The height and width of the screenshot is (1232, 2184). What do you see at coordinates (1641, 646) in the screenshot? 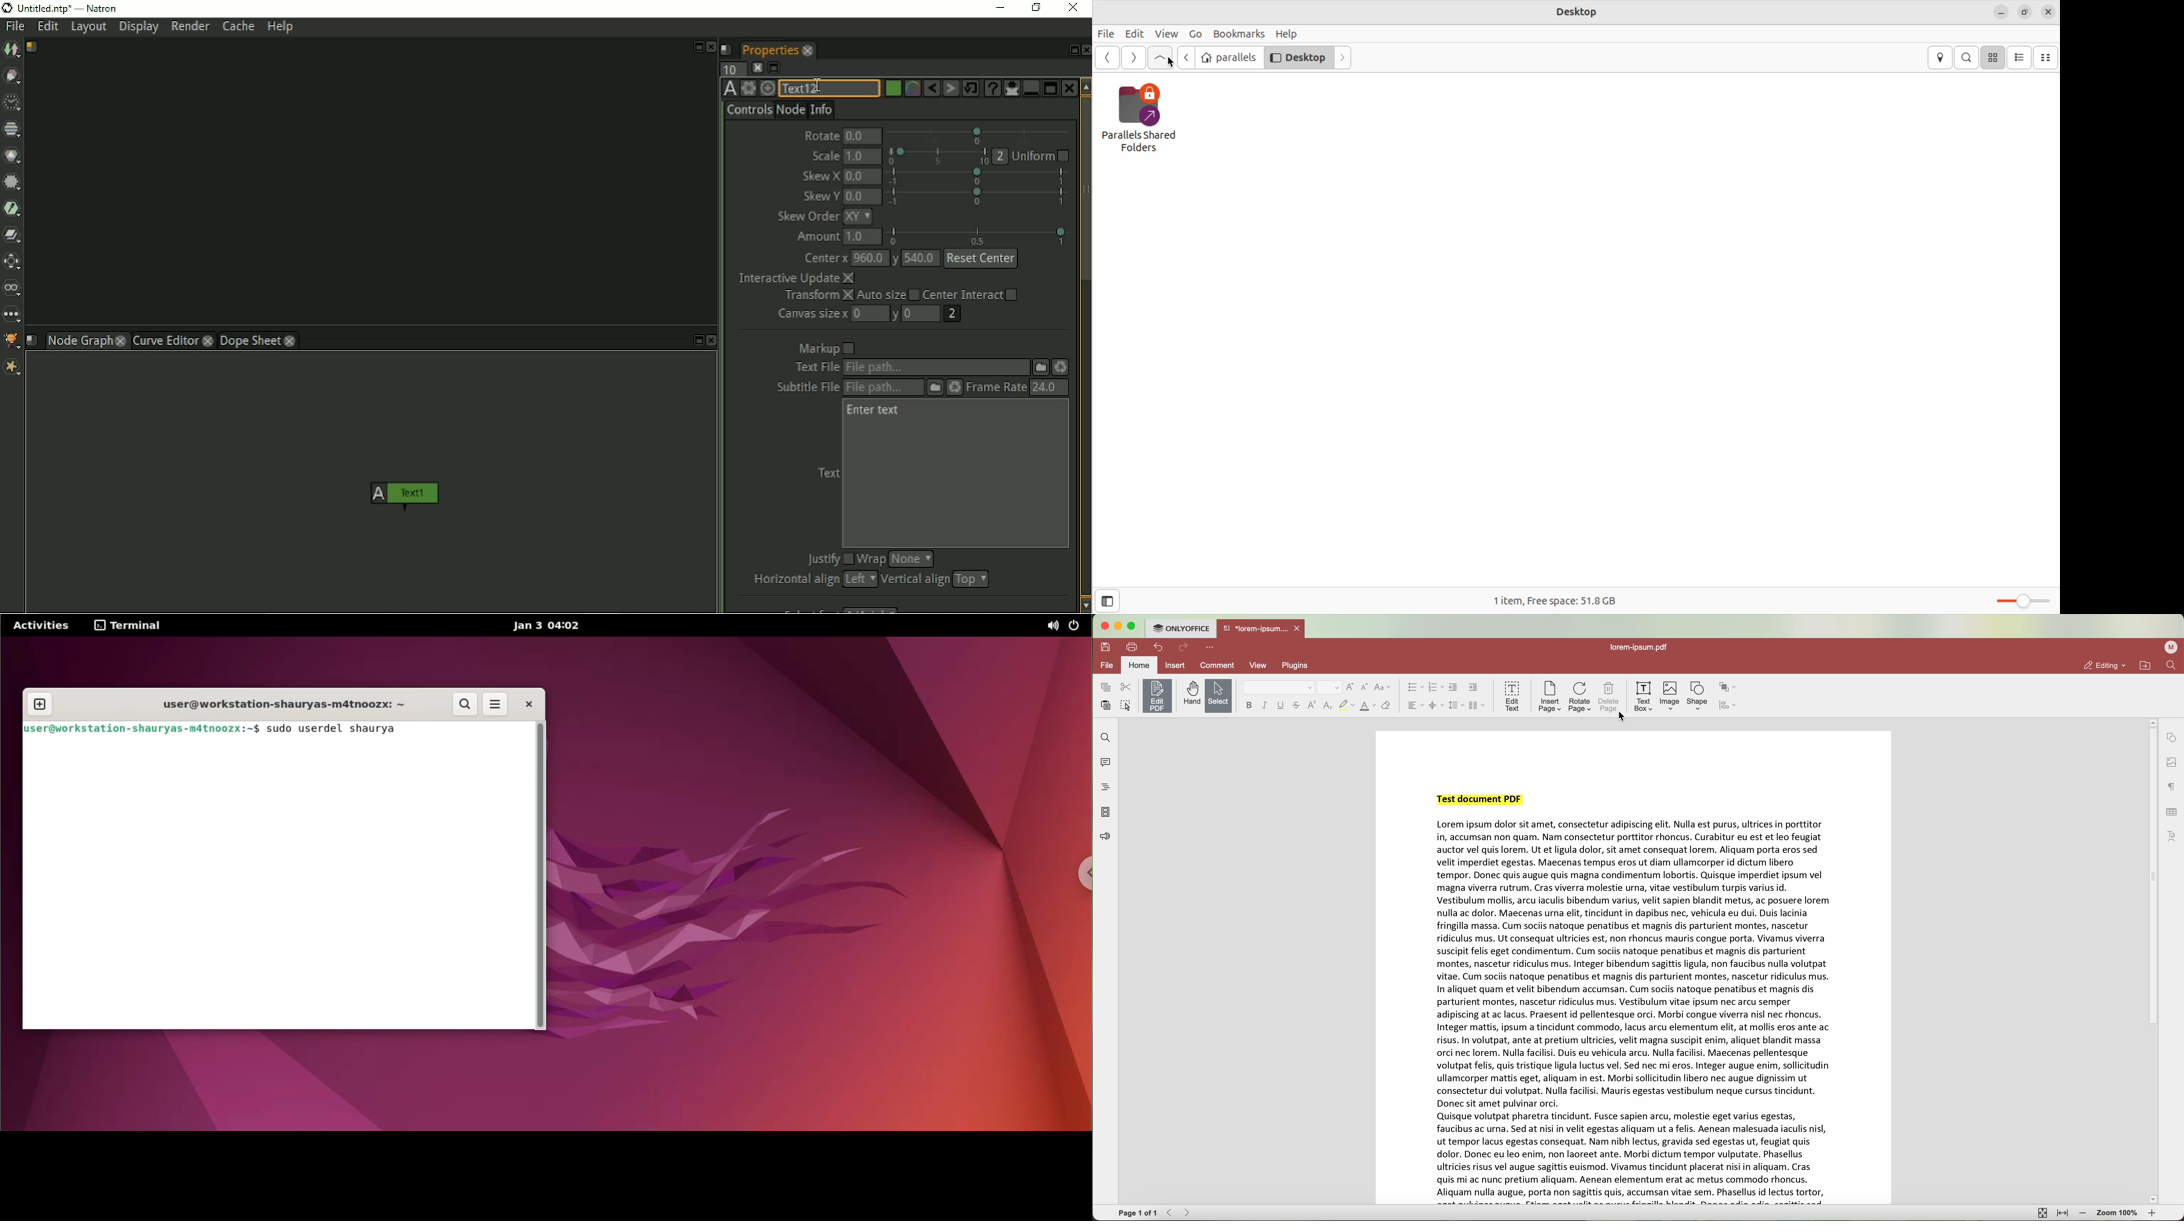
I see `file name` at bounding box center [1641, 646].